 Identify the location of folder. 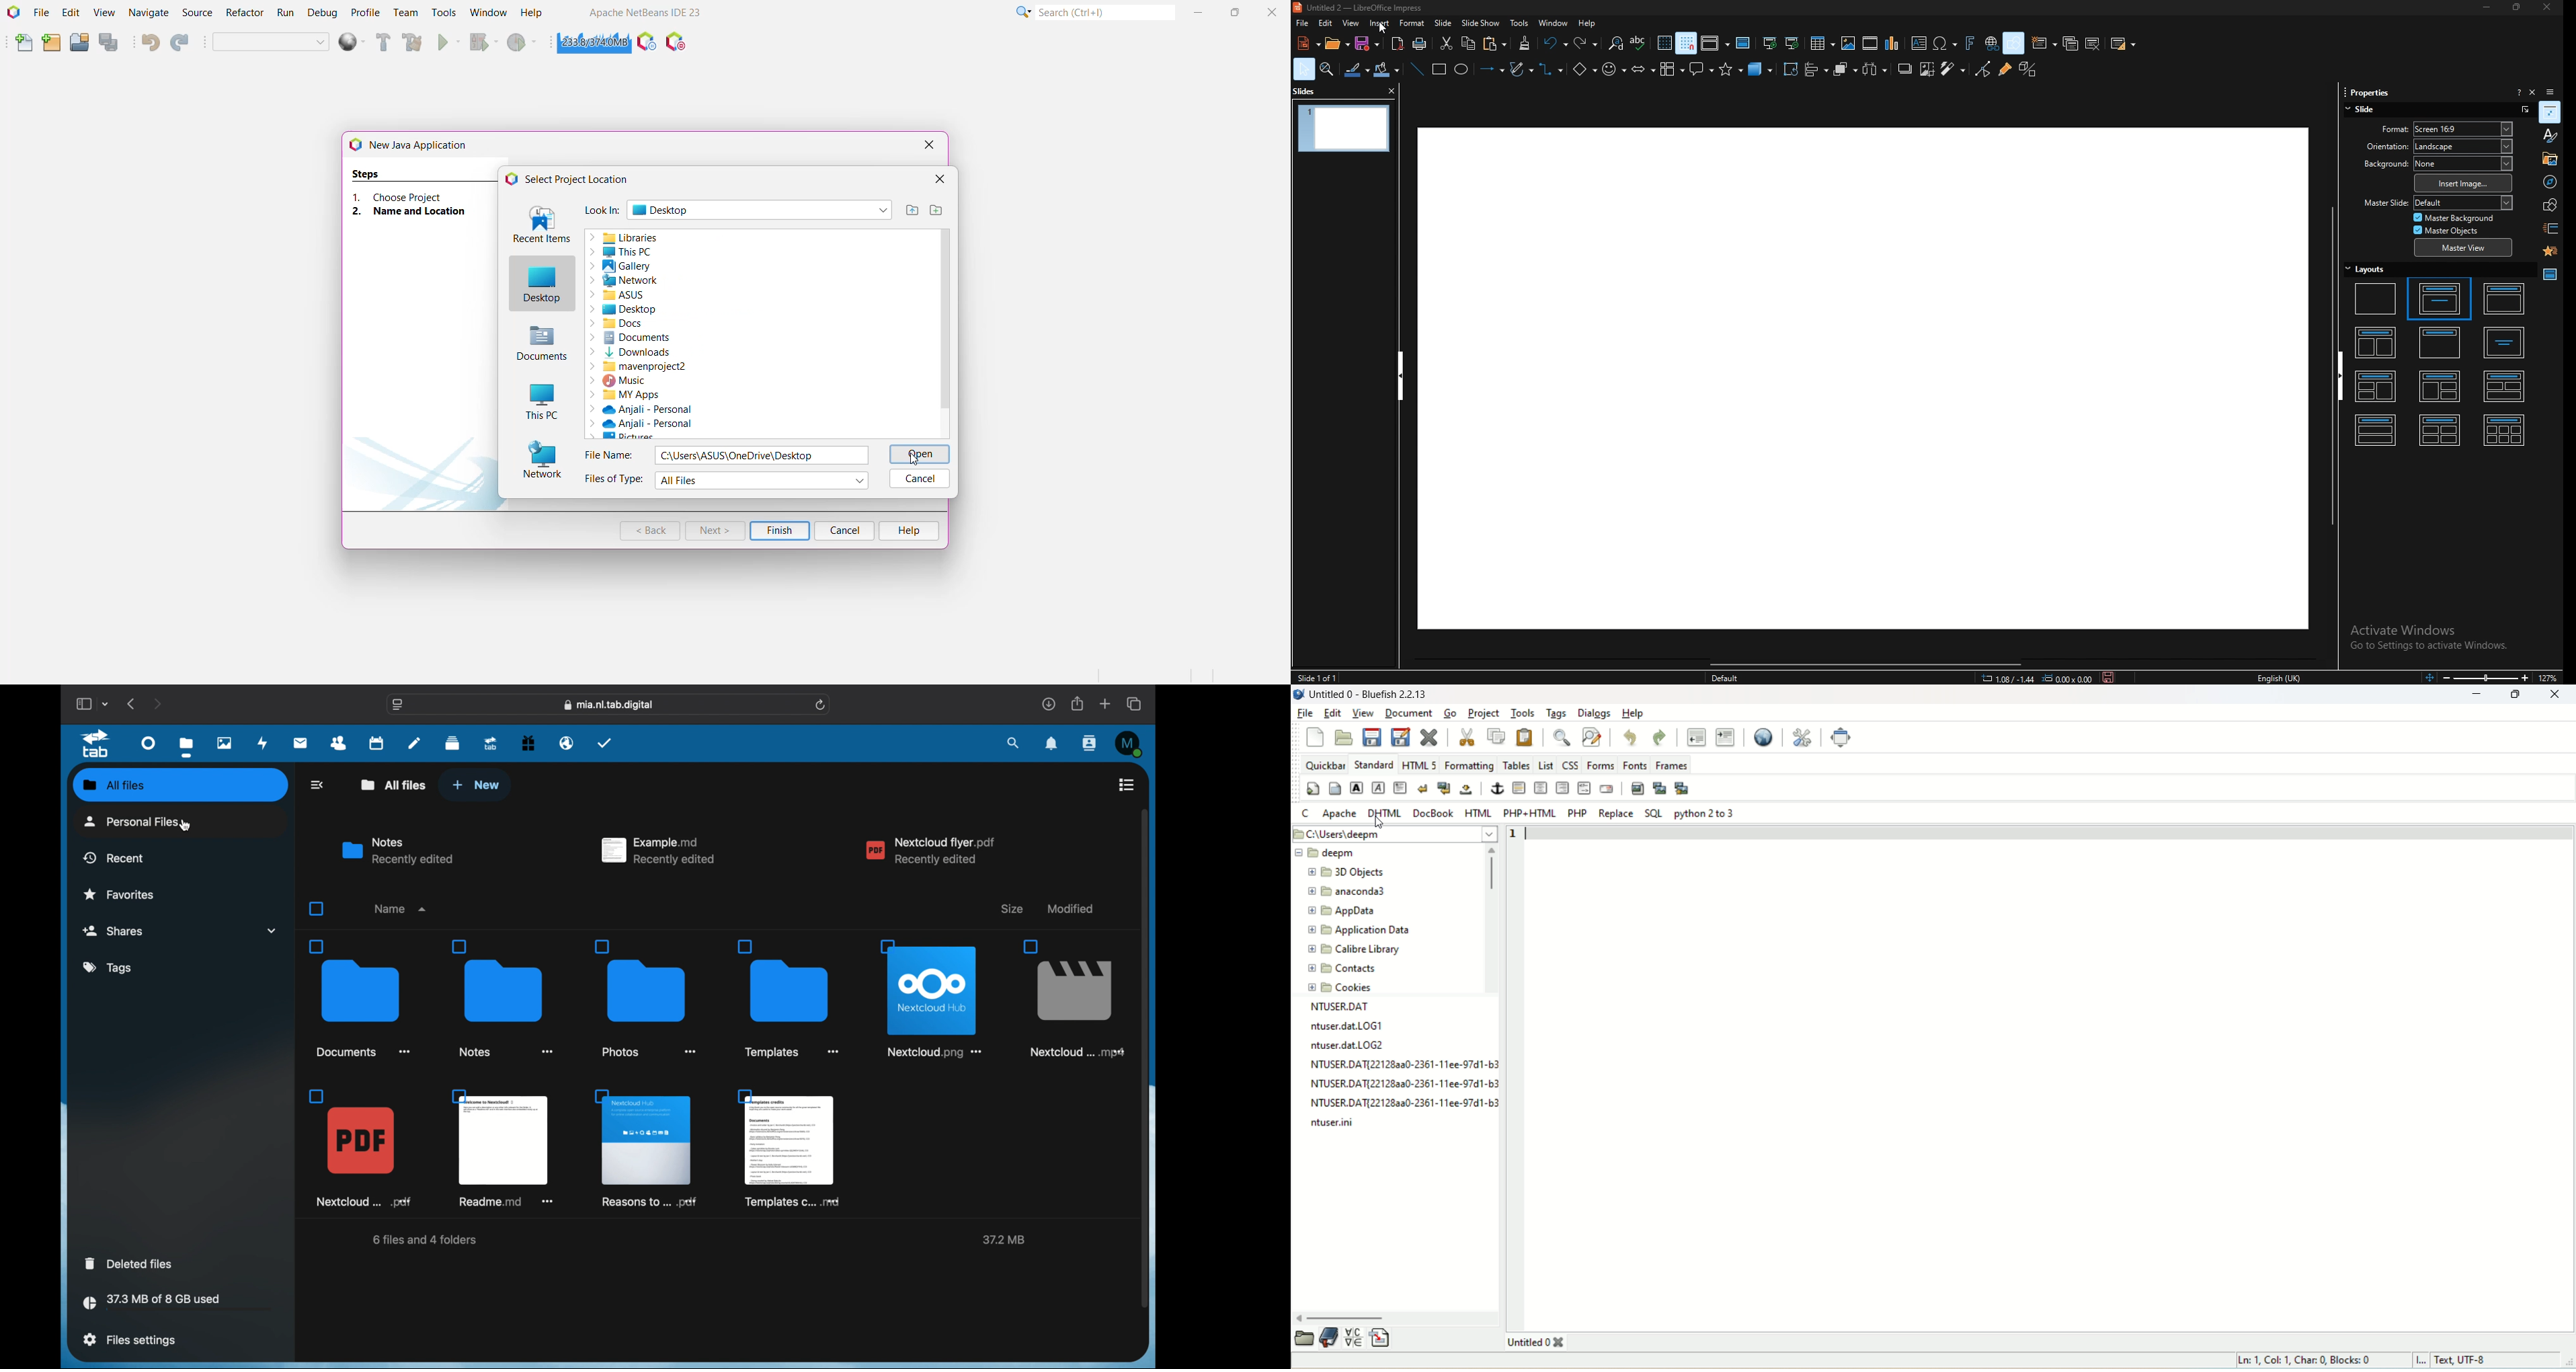
(502, 998).